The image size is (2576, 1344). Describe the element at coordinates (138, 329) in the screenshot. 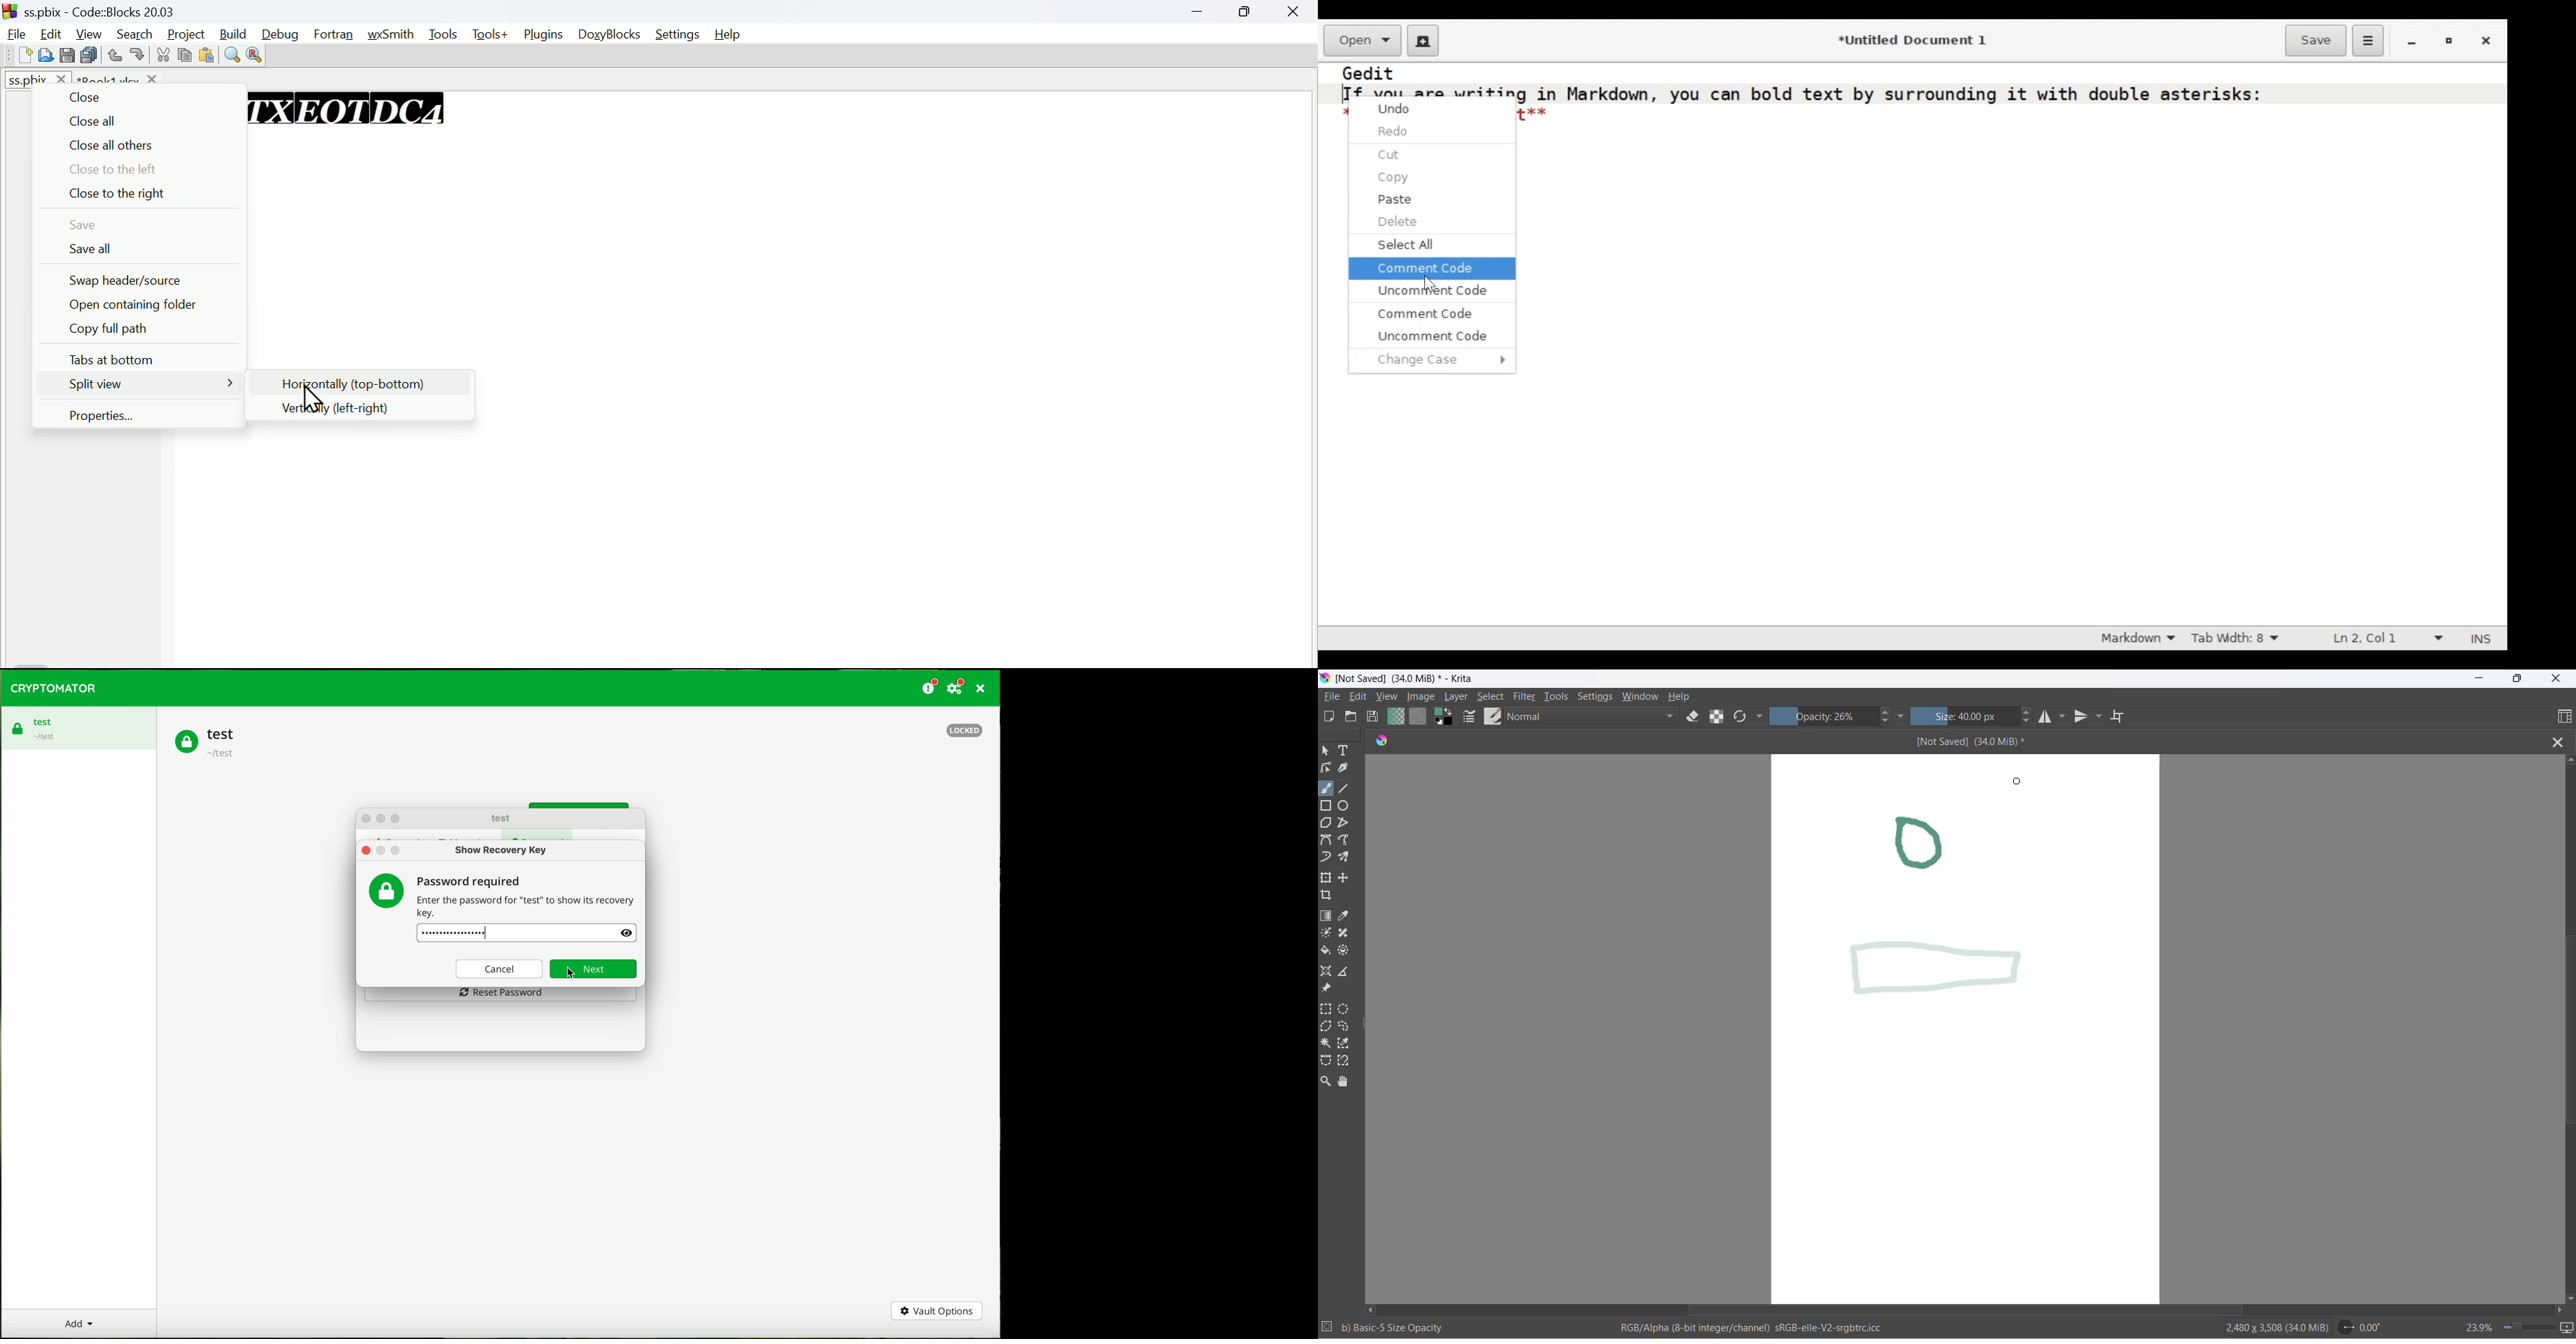

I see `Copy full path` at that location.